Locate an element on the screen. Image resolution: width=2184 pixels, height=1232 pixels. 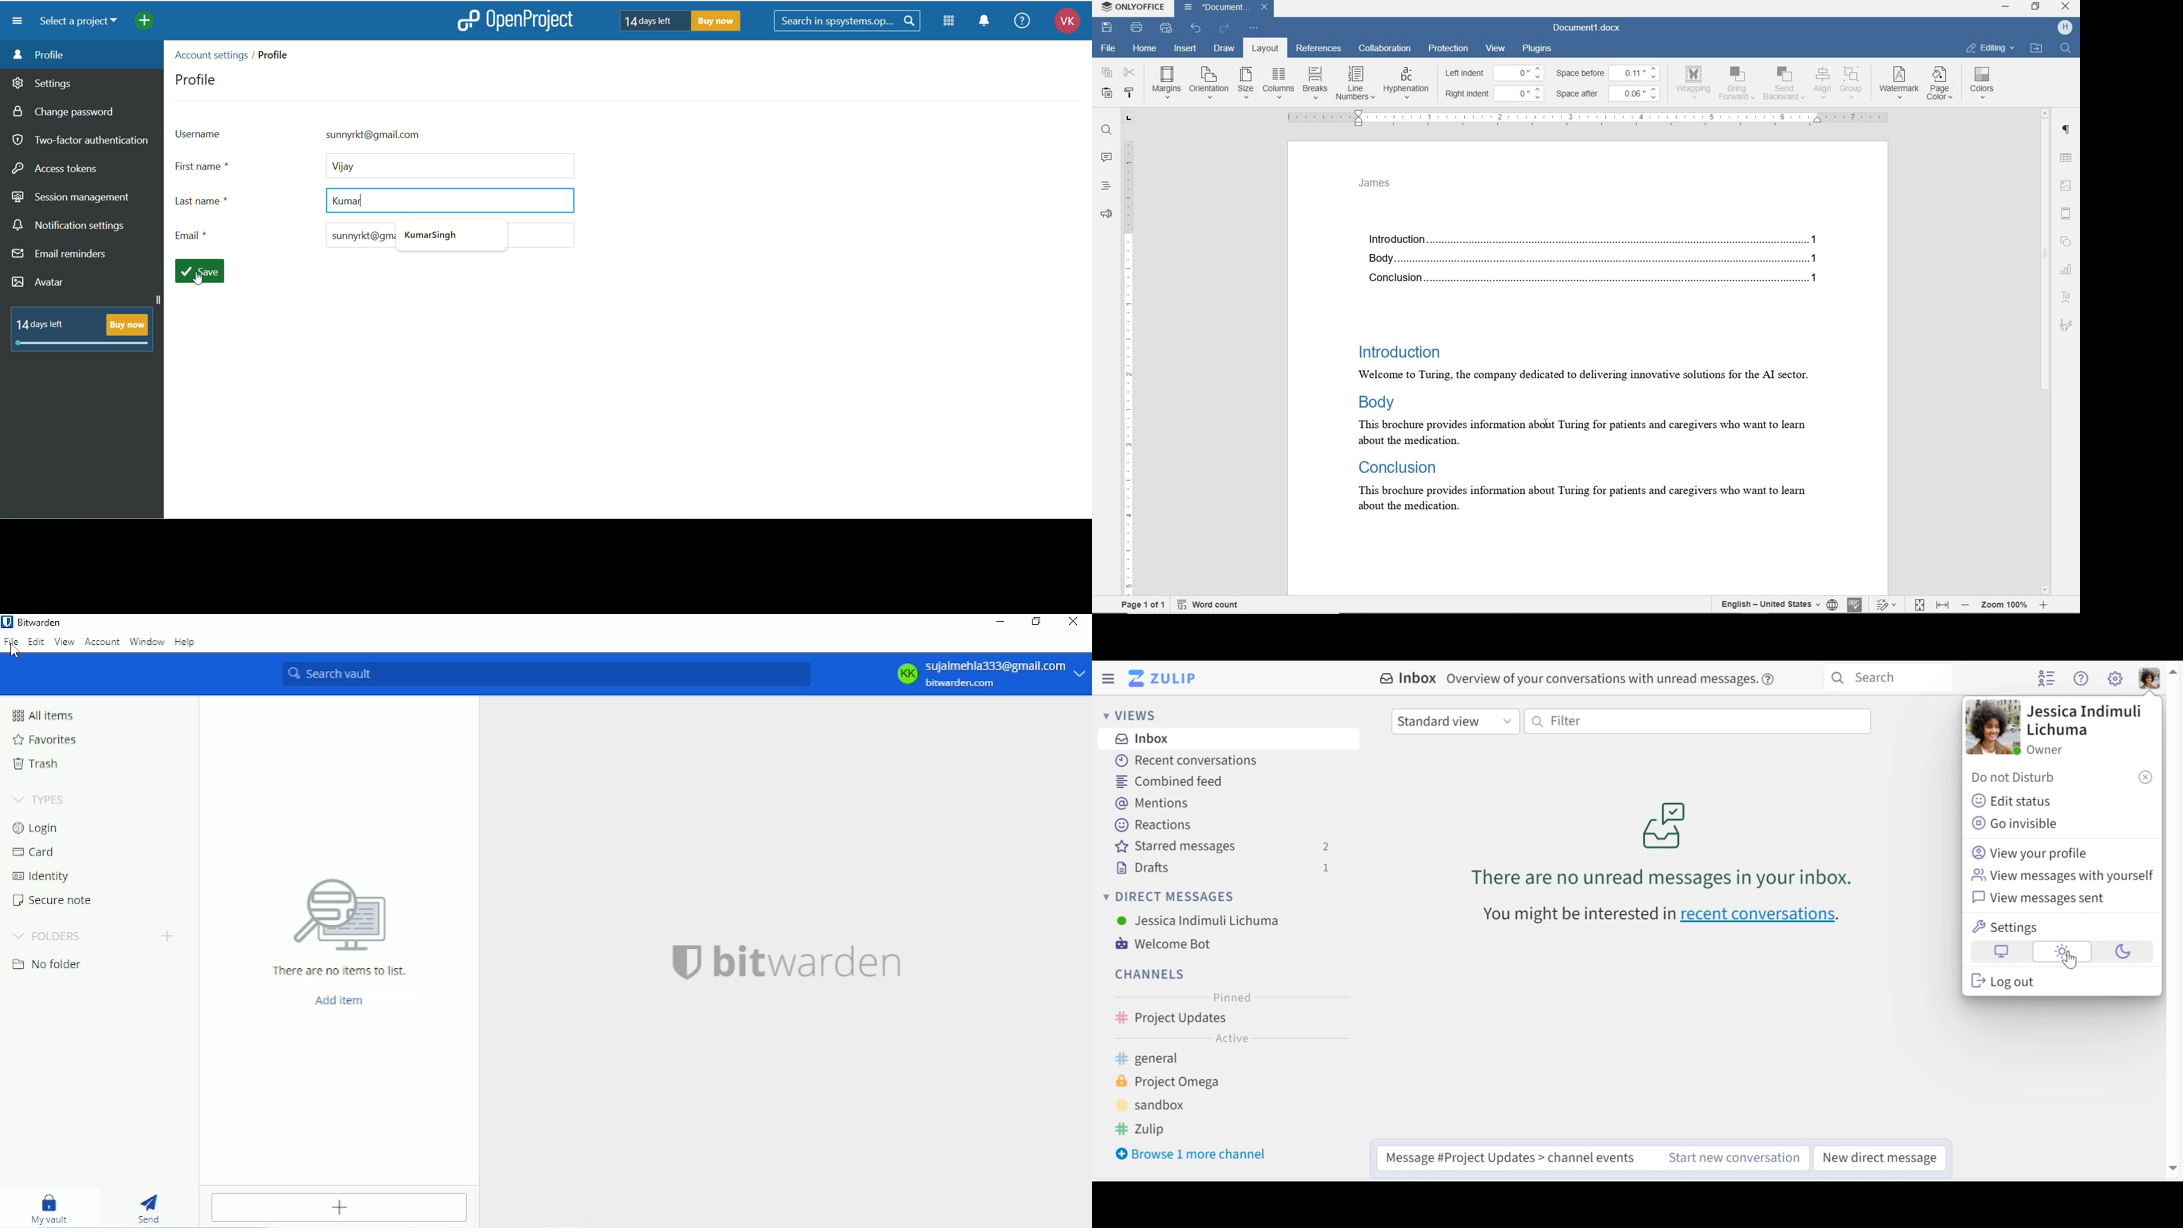
page color is located at coordinates (1942, 85).